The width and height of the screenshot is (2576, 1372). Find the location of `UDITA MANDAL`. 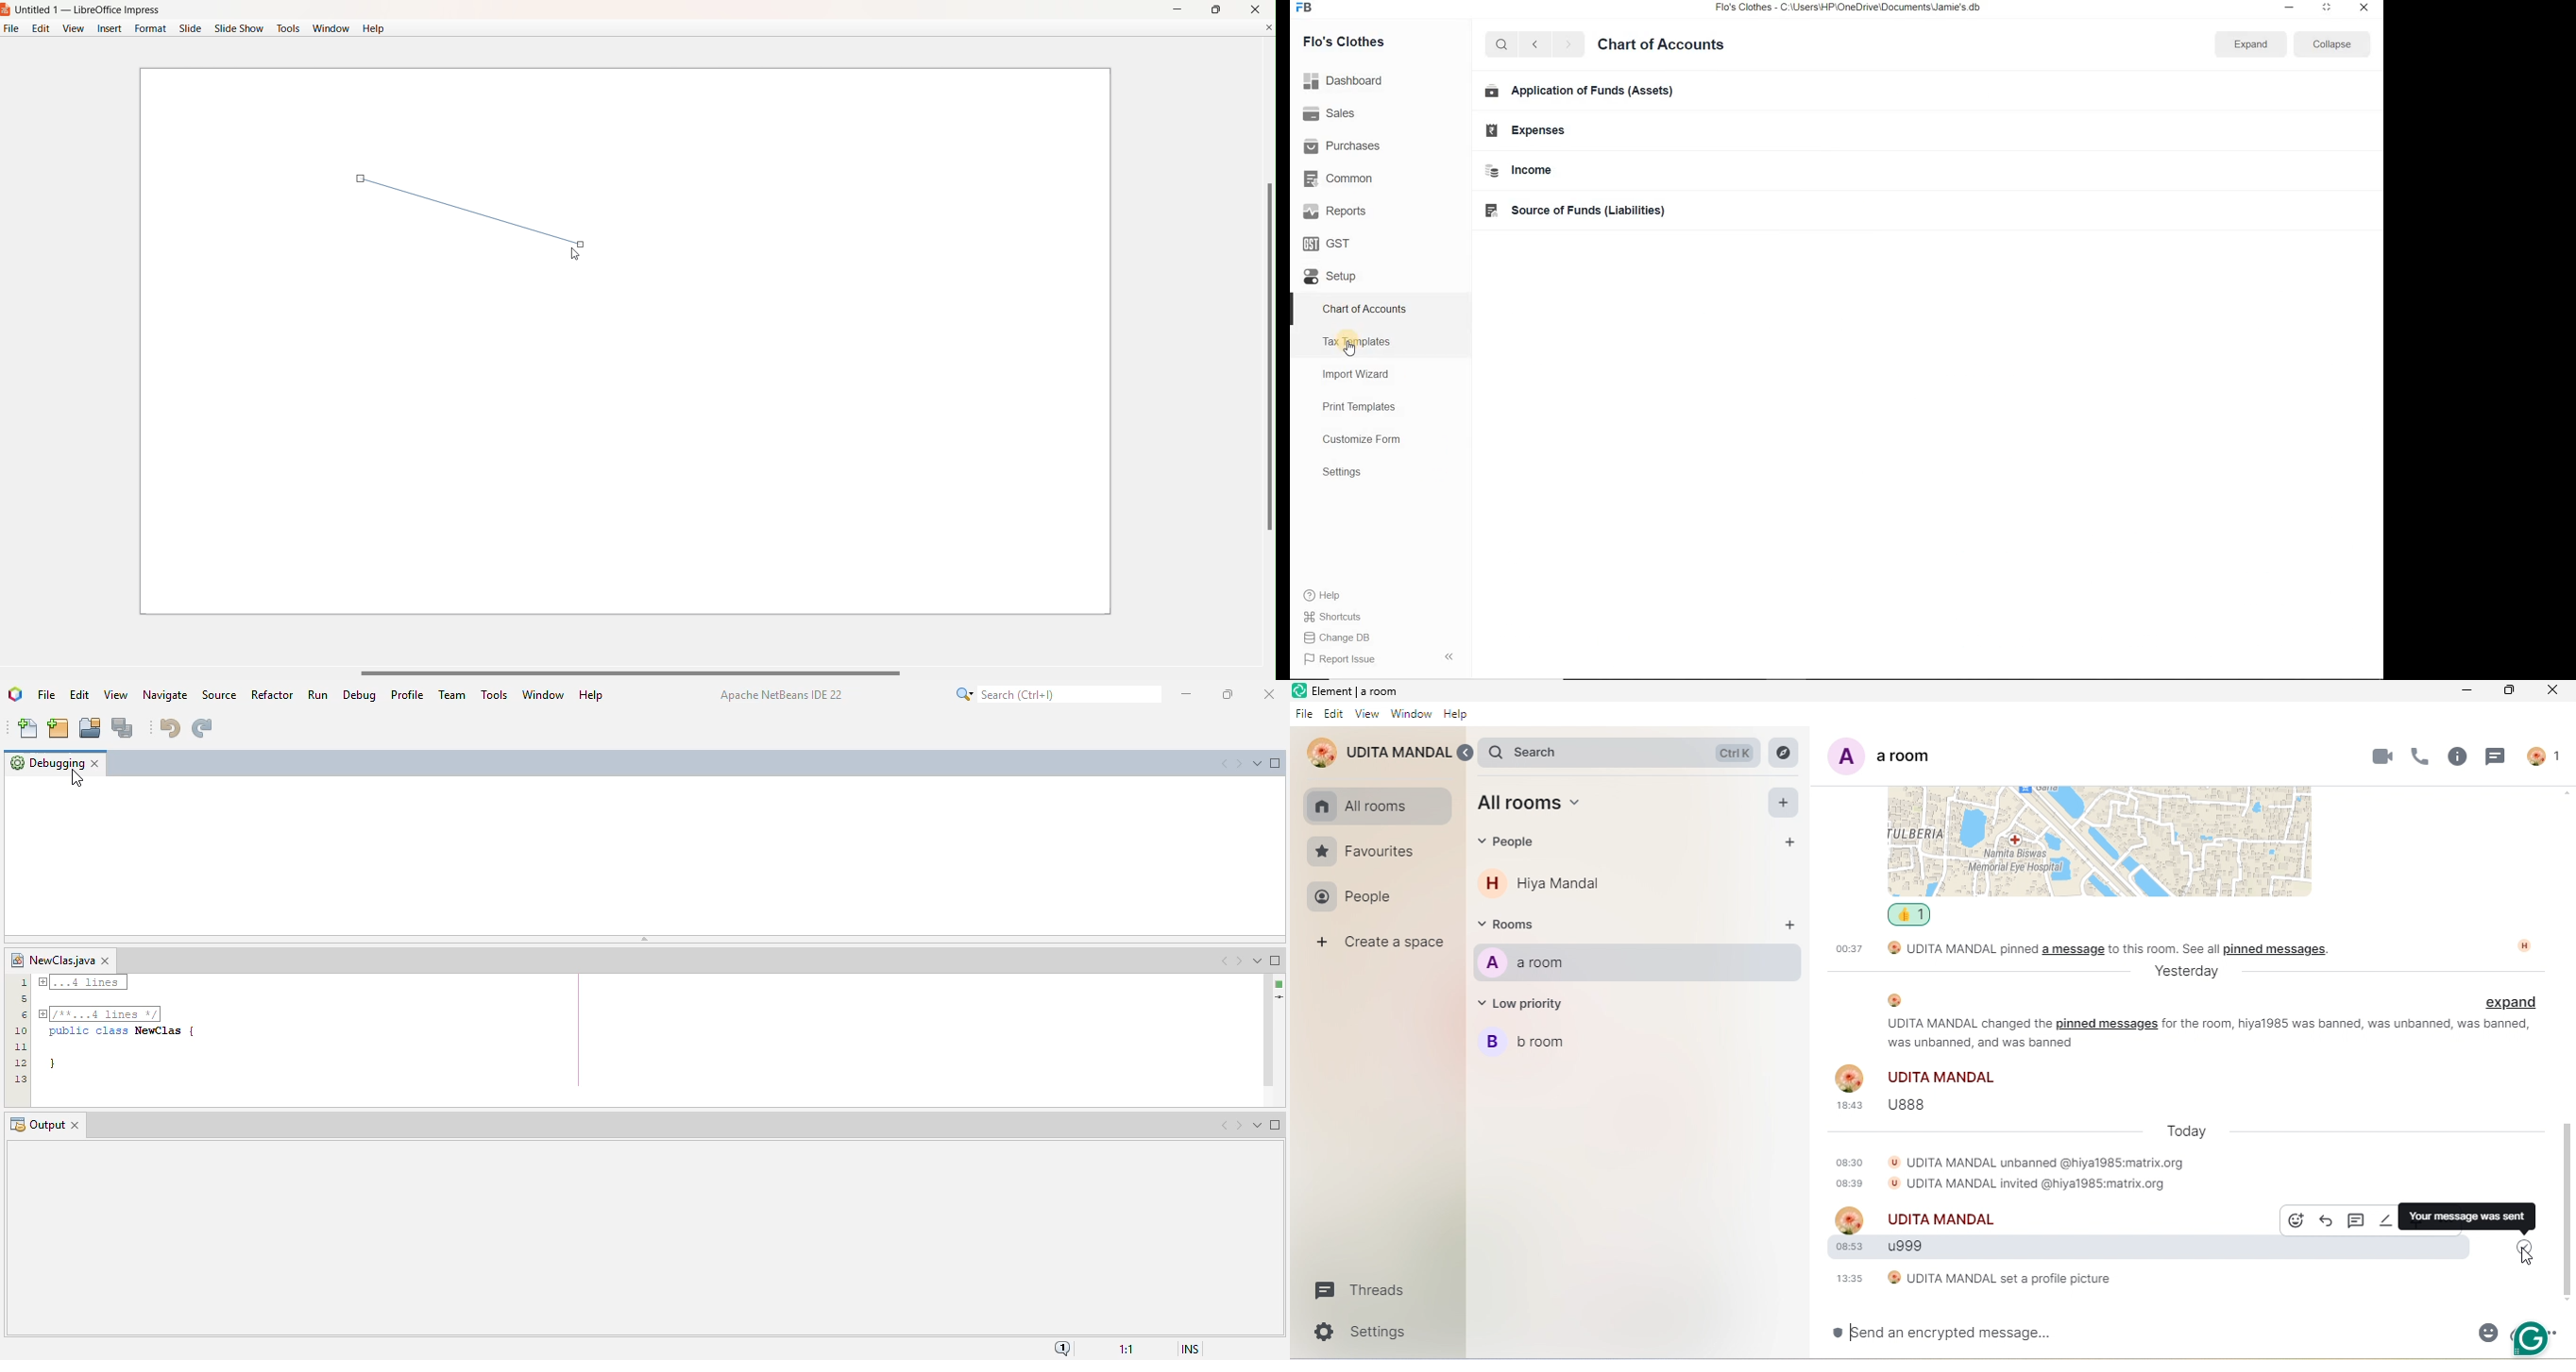

UDITA MANDAL is located at coordinates (1920, 1218).